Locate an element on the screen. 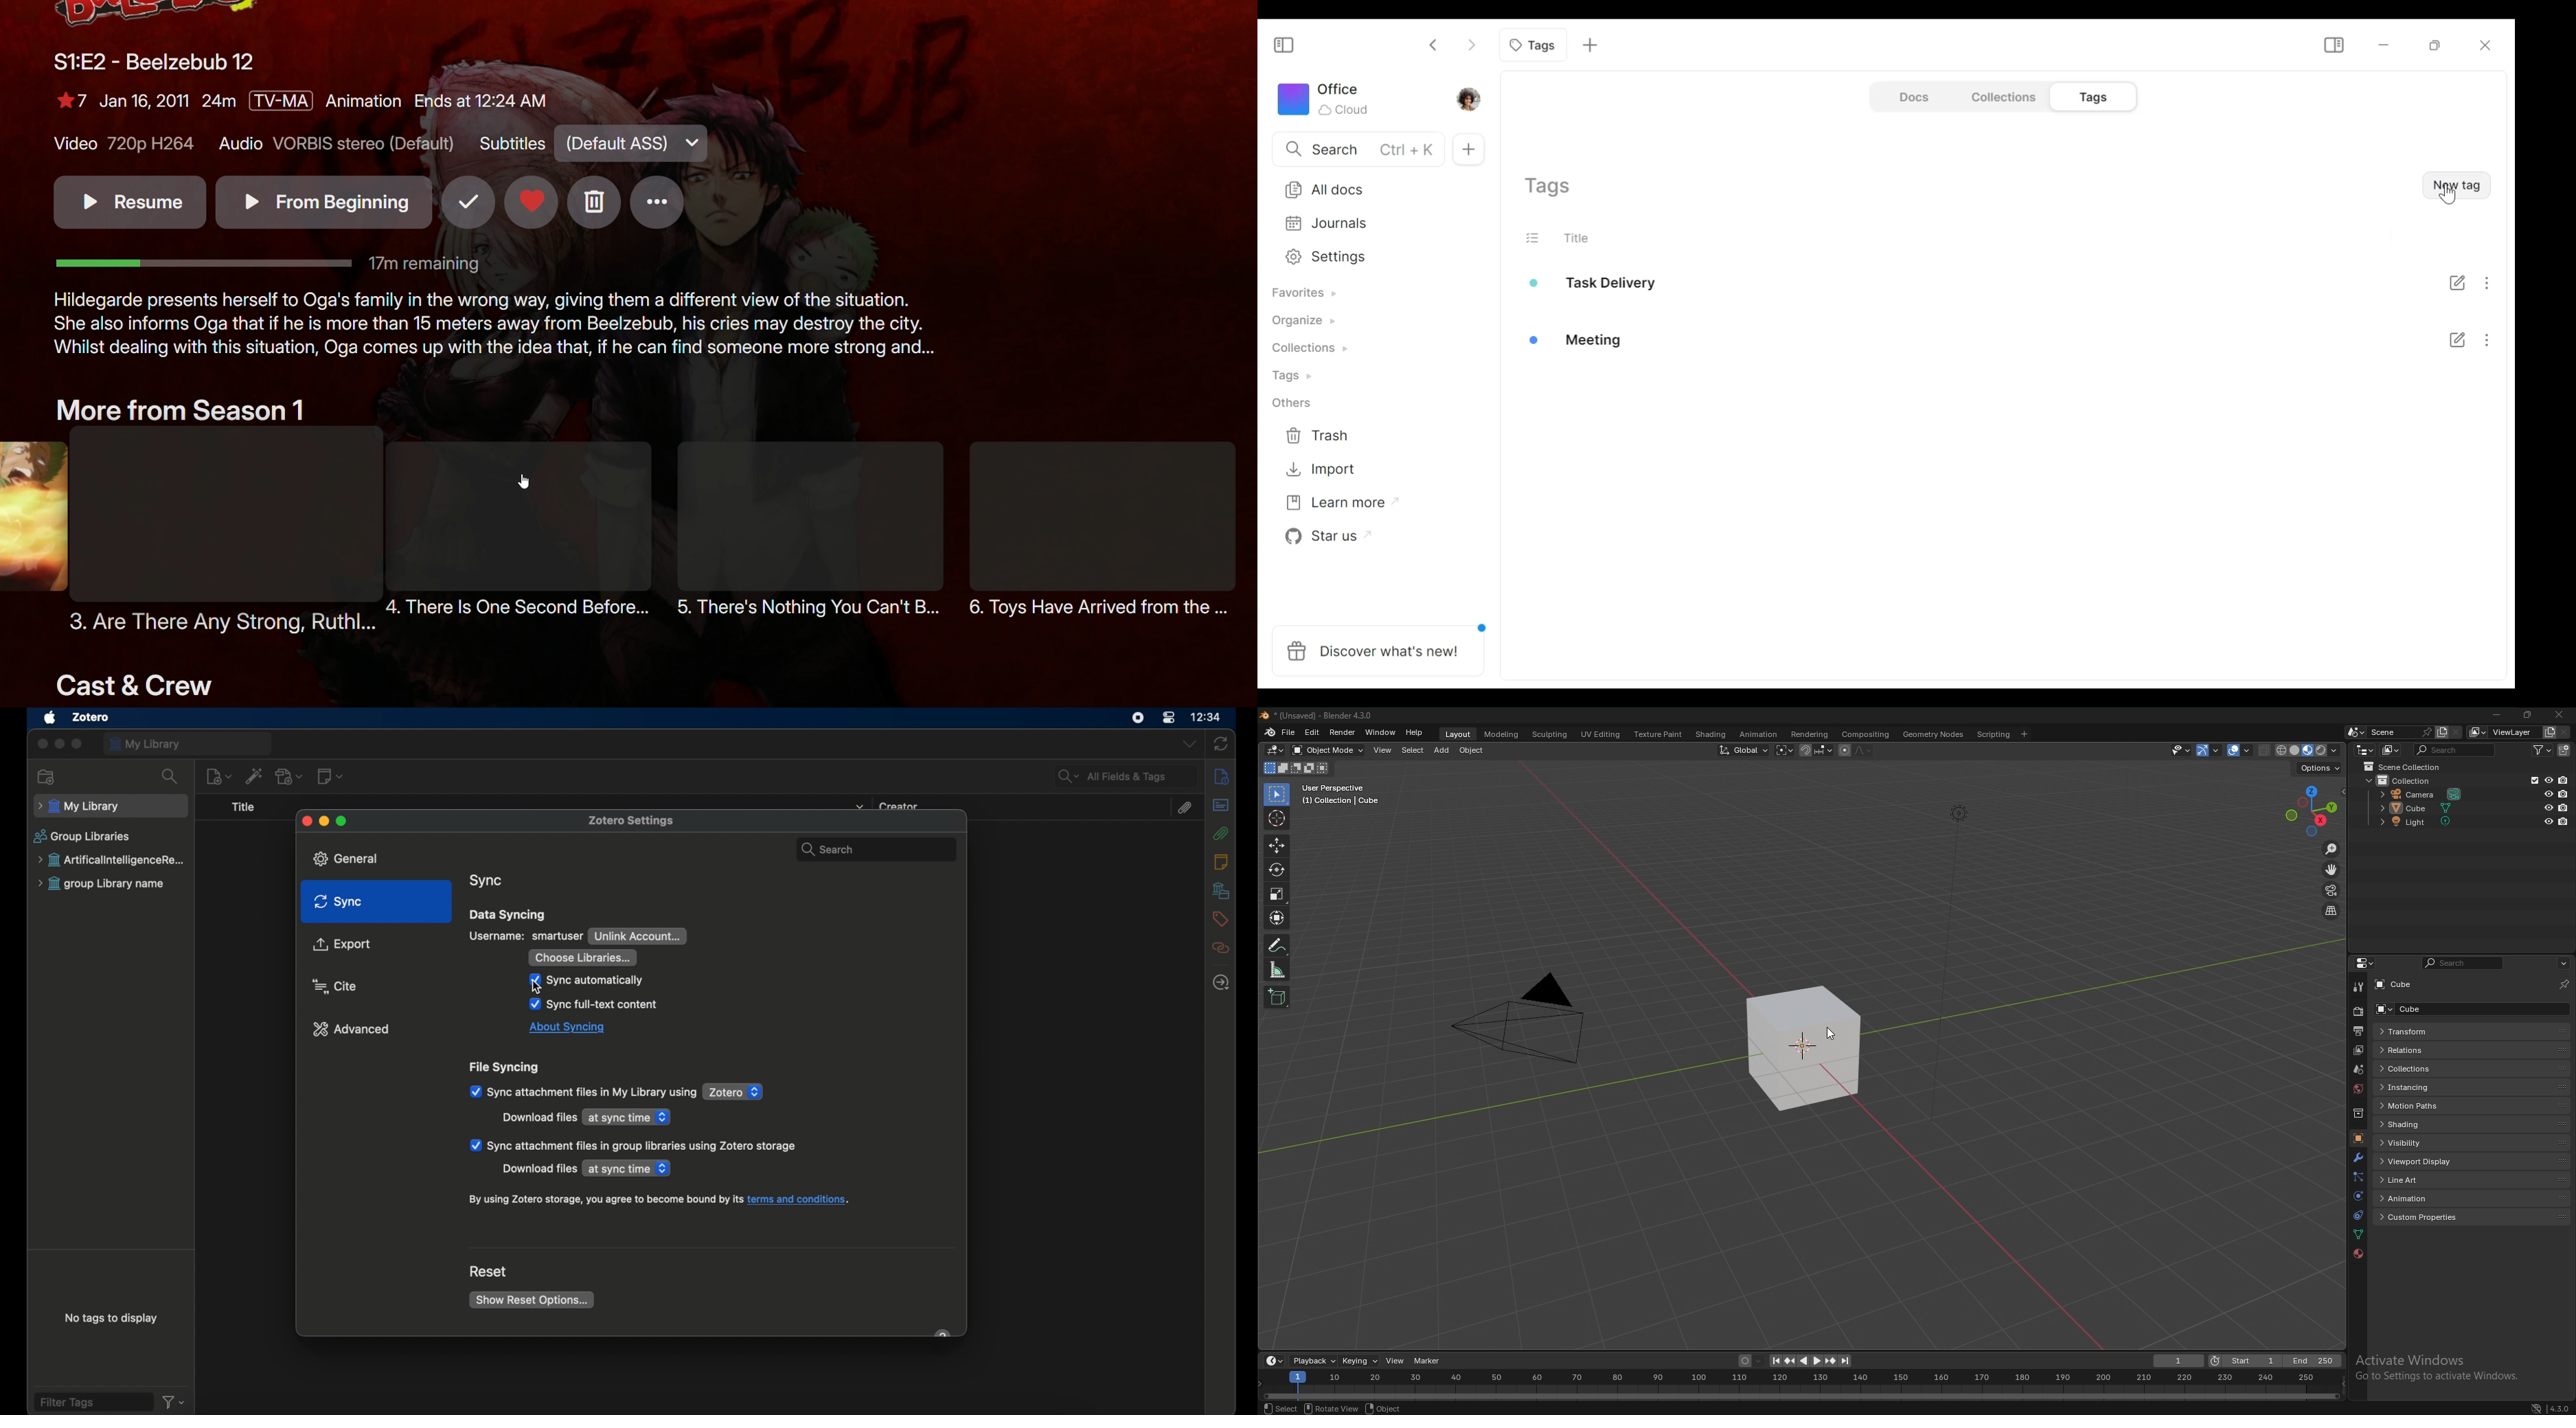 The width and height of the screenshot is (2576, 1428). libraries and collections is located at coordinates (1220, 891).